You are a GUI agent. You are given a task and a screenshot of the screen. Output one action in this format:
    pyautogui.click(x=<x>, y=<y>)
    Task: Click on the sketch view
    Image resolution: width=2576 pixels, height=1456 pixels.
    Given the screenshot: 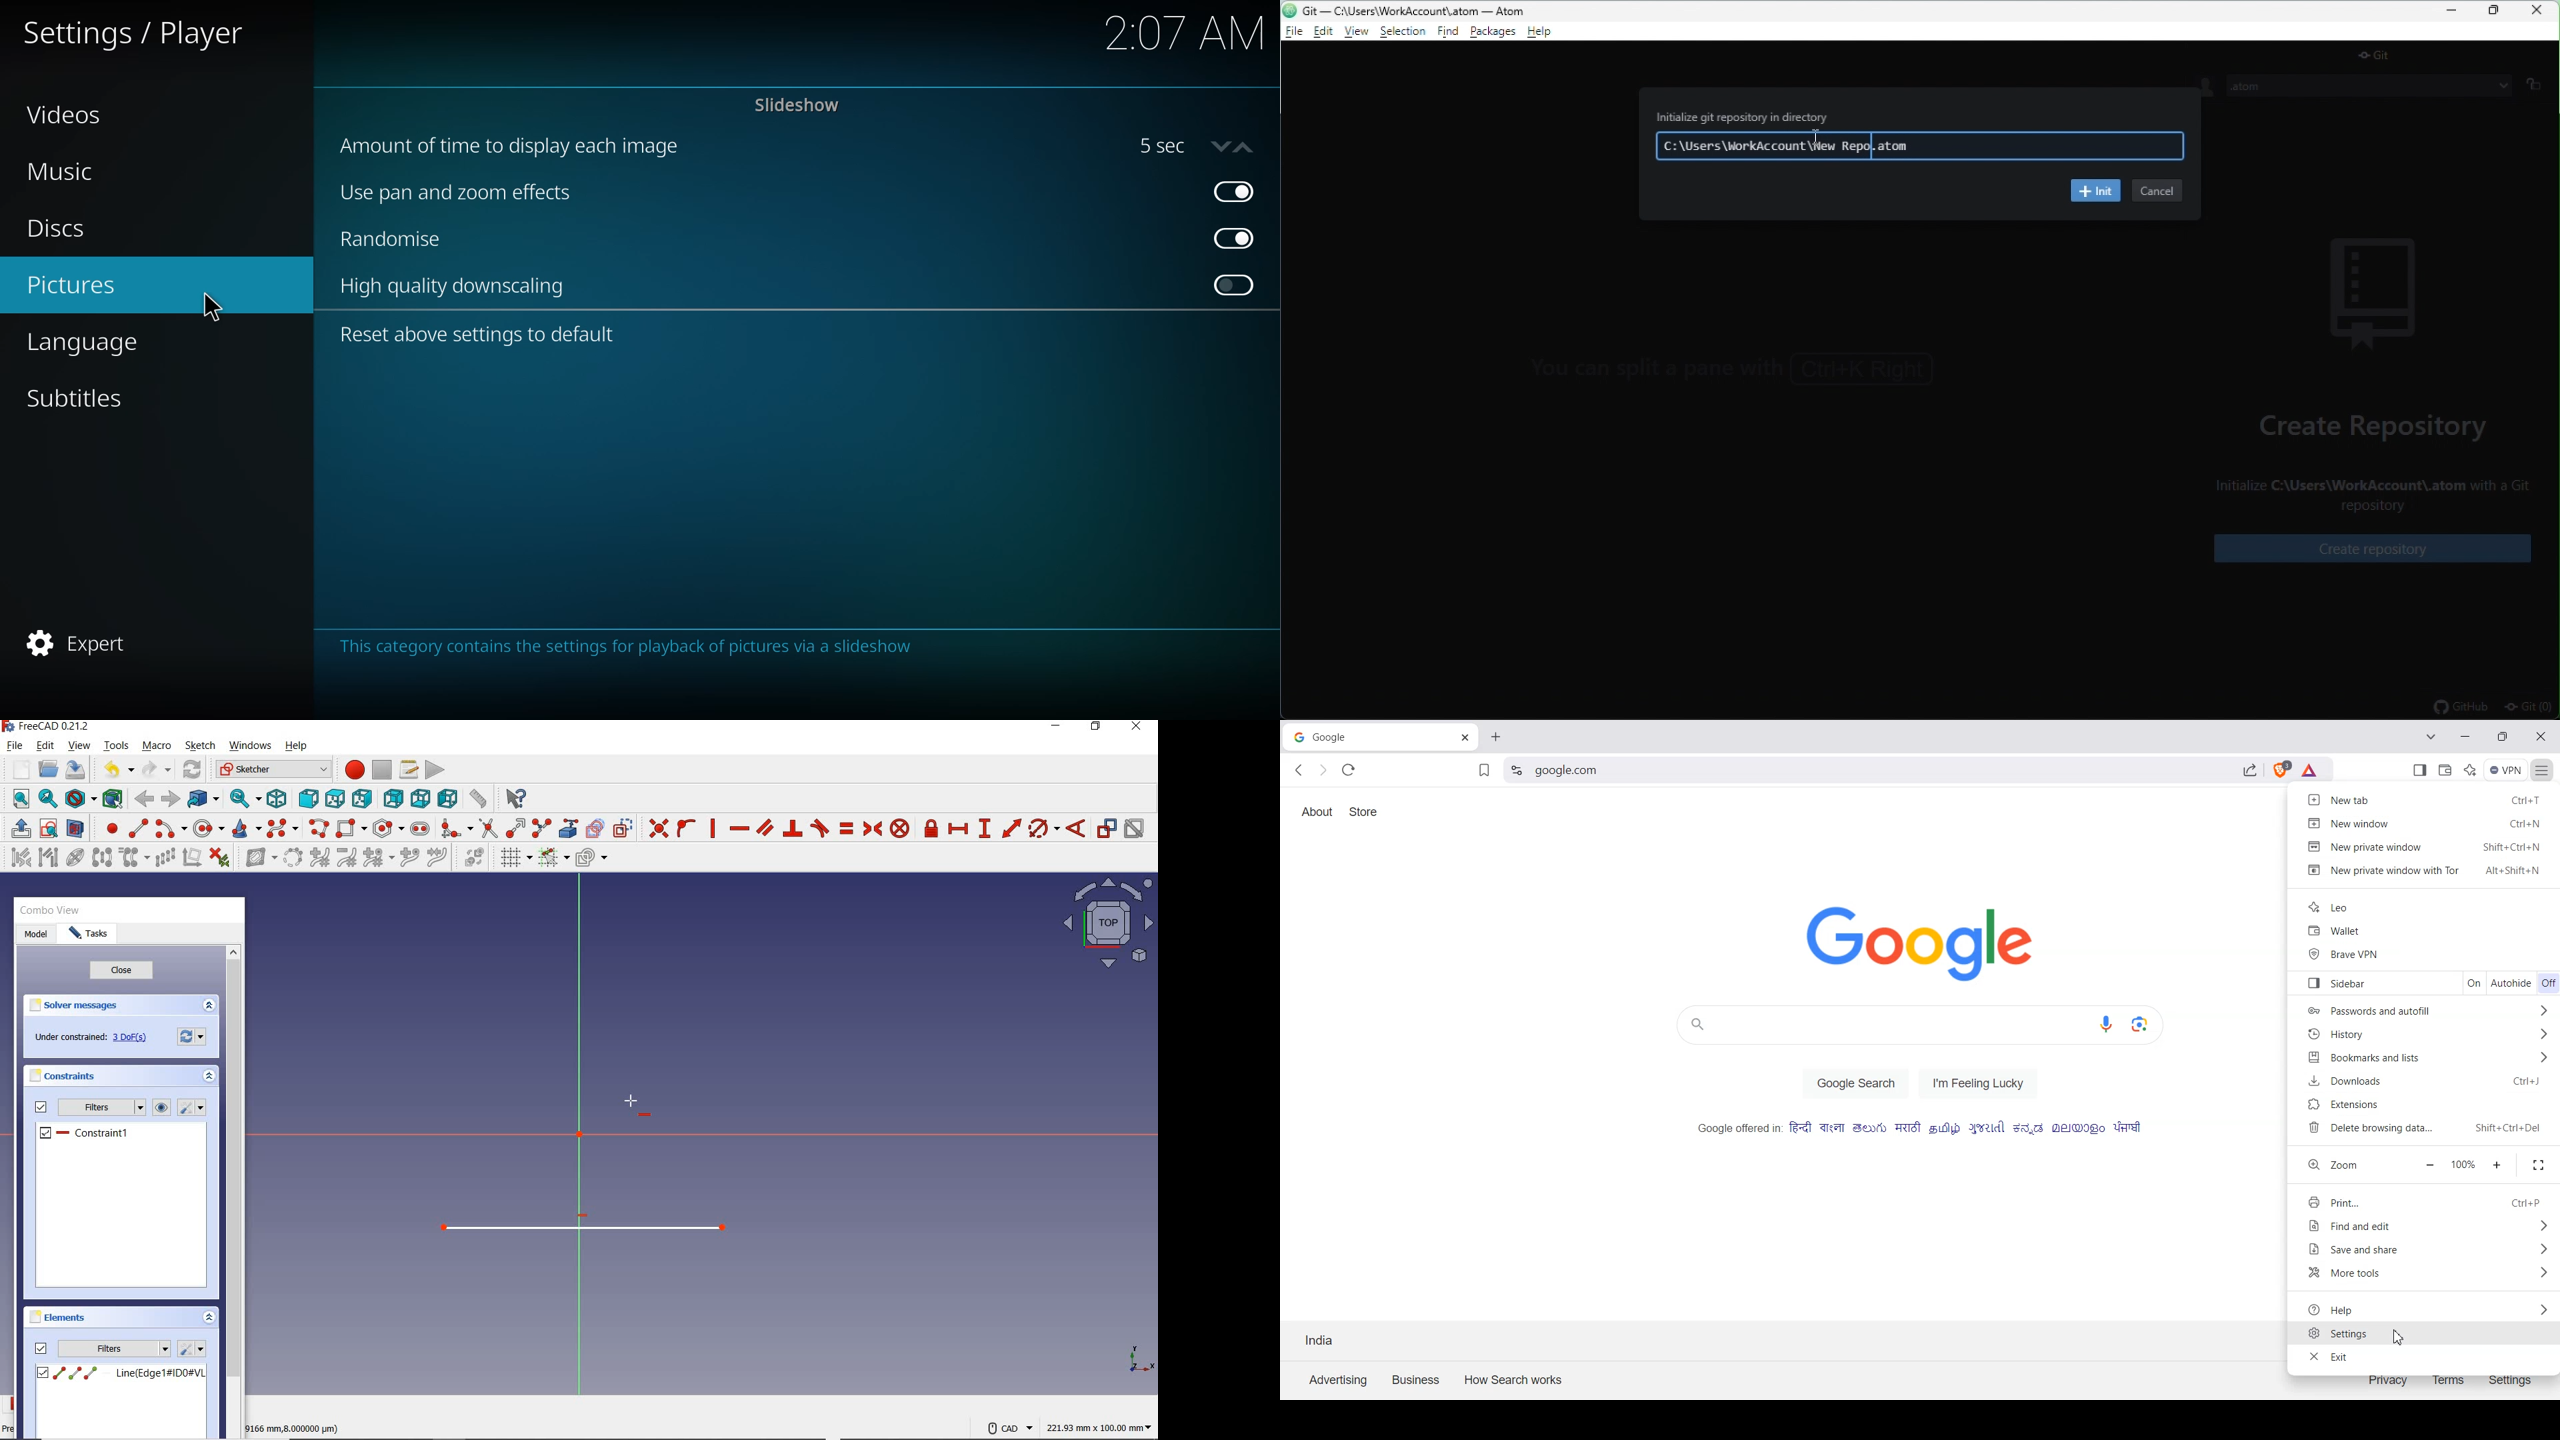 What is the action you would take?
    pyautogui.click(x=1106, y=924)
    